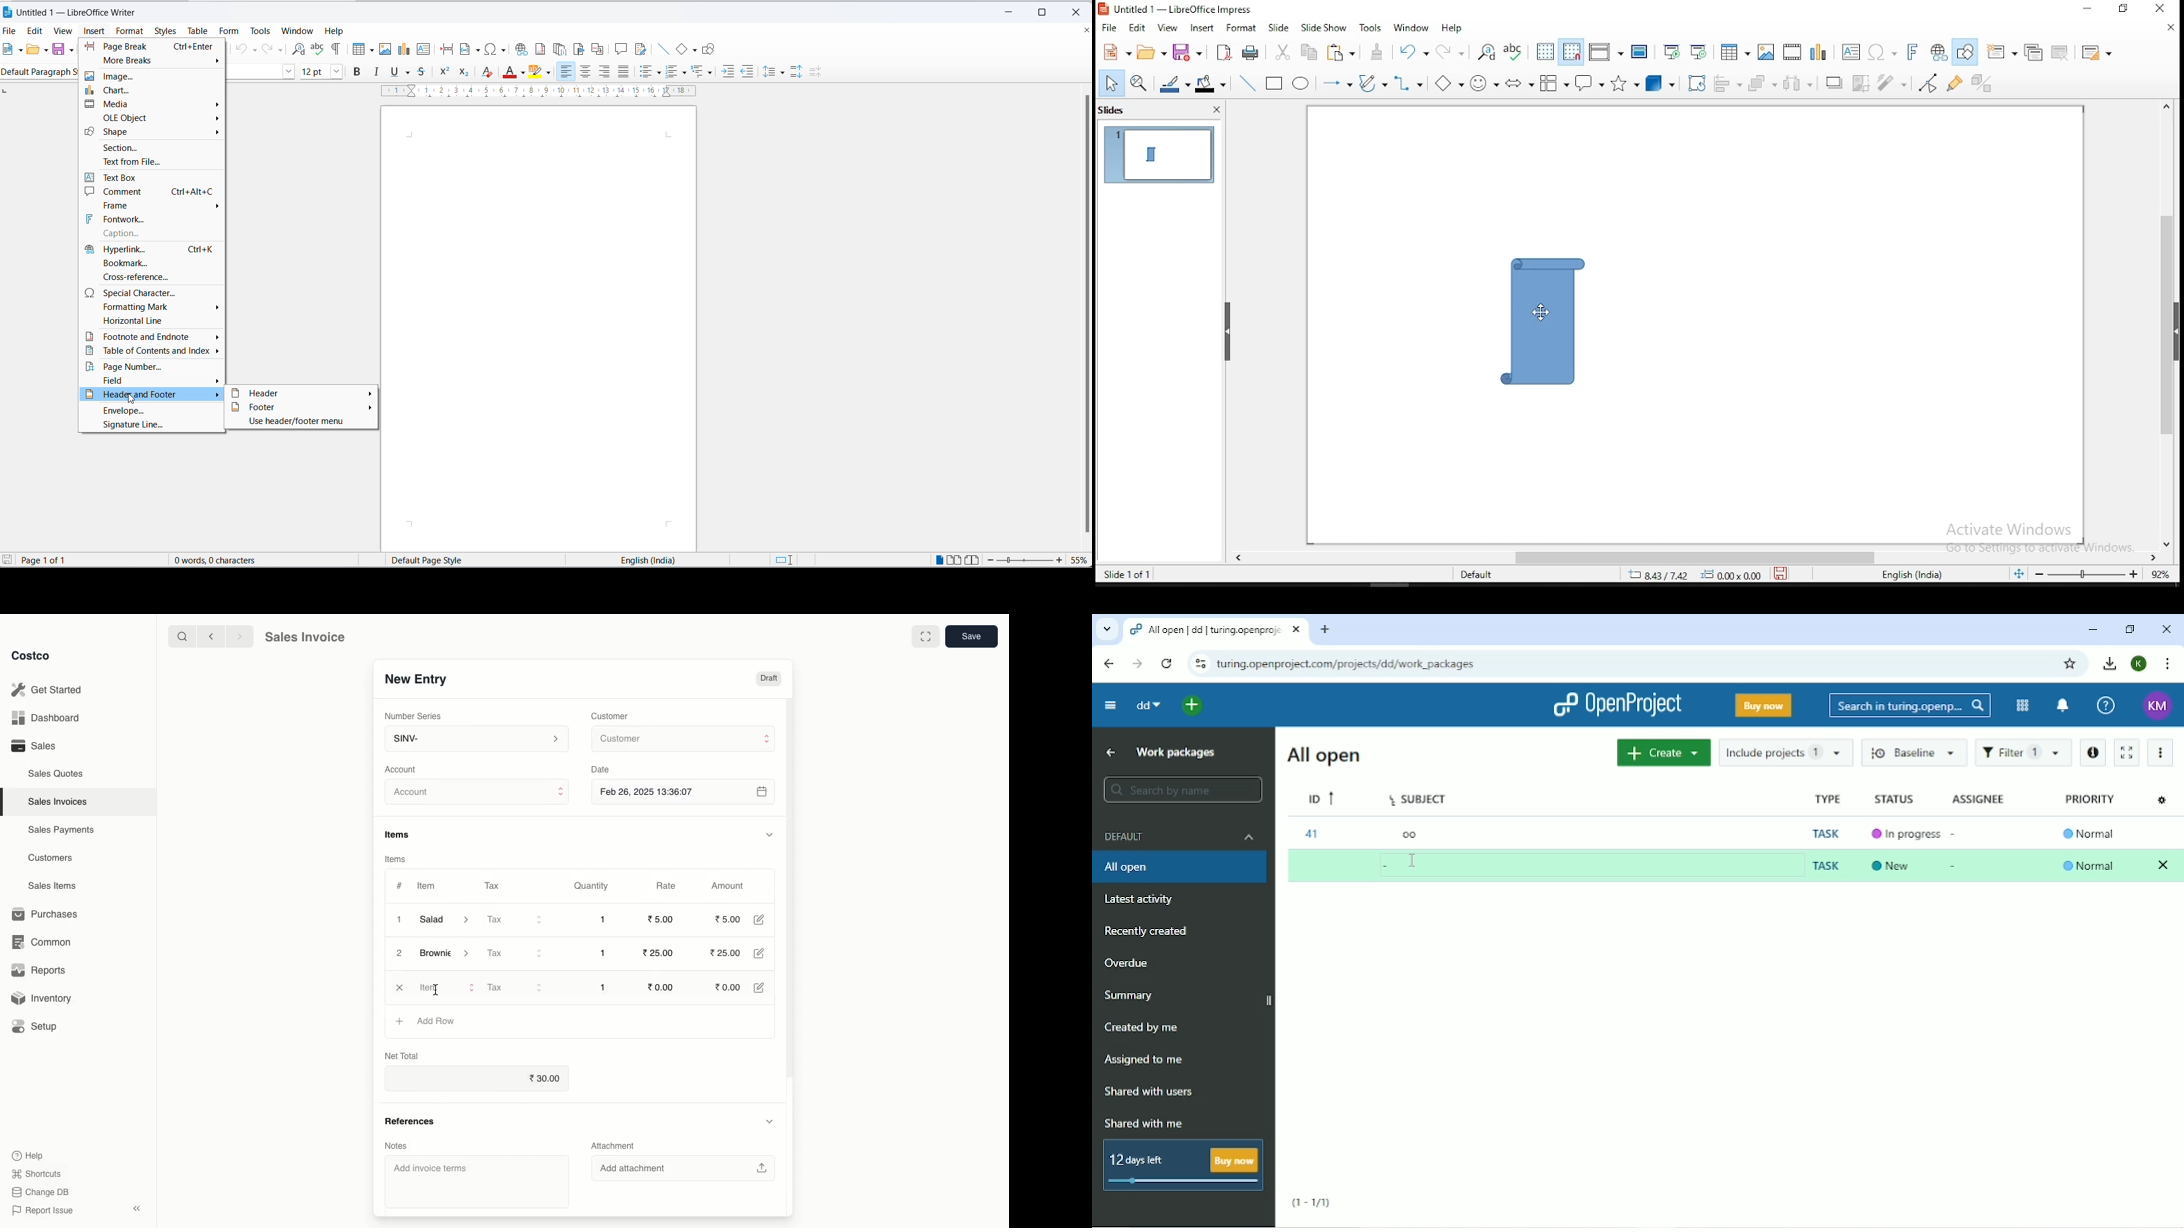 This screenshot has height=1232, width=2184. Describe the element at coordinates (261, 31) in the screenshot. I see `tools` at that location.